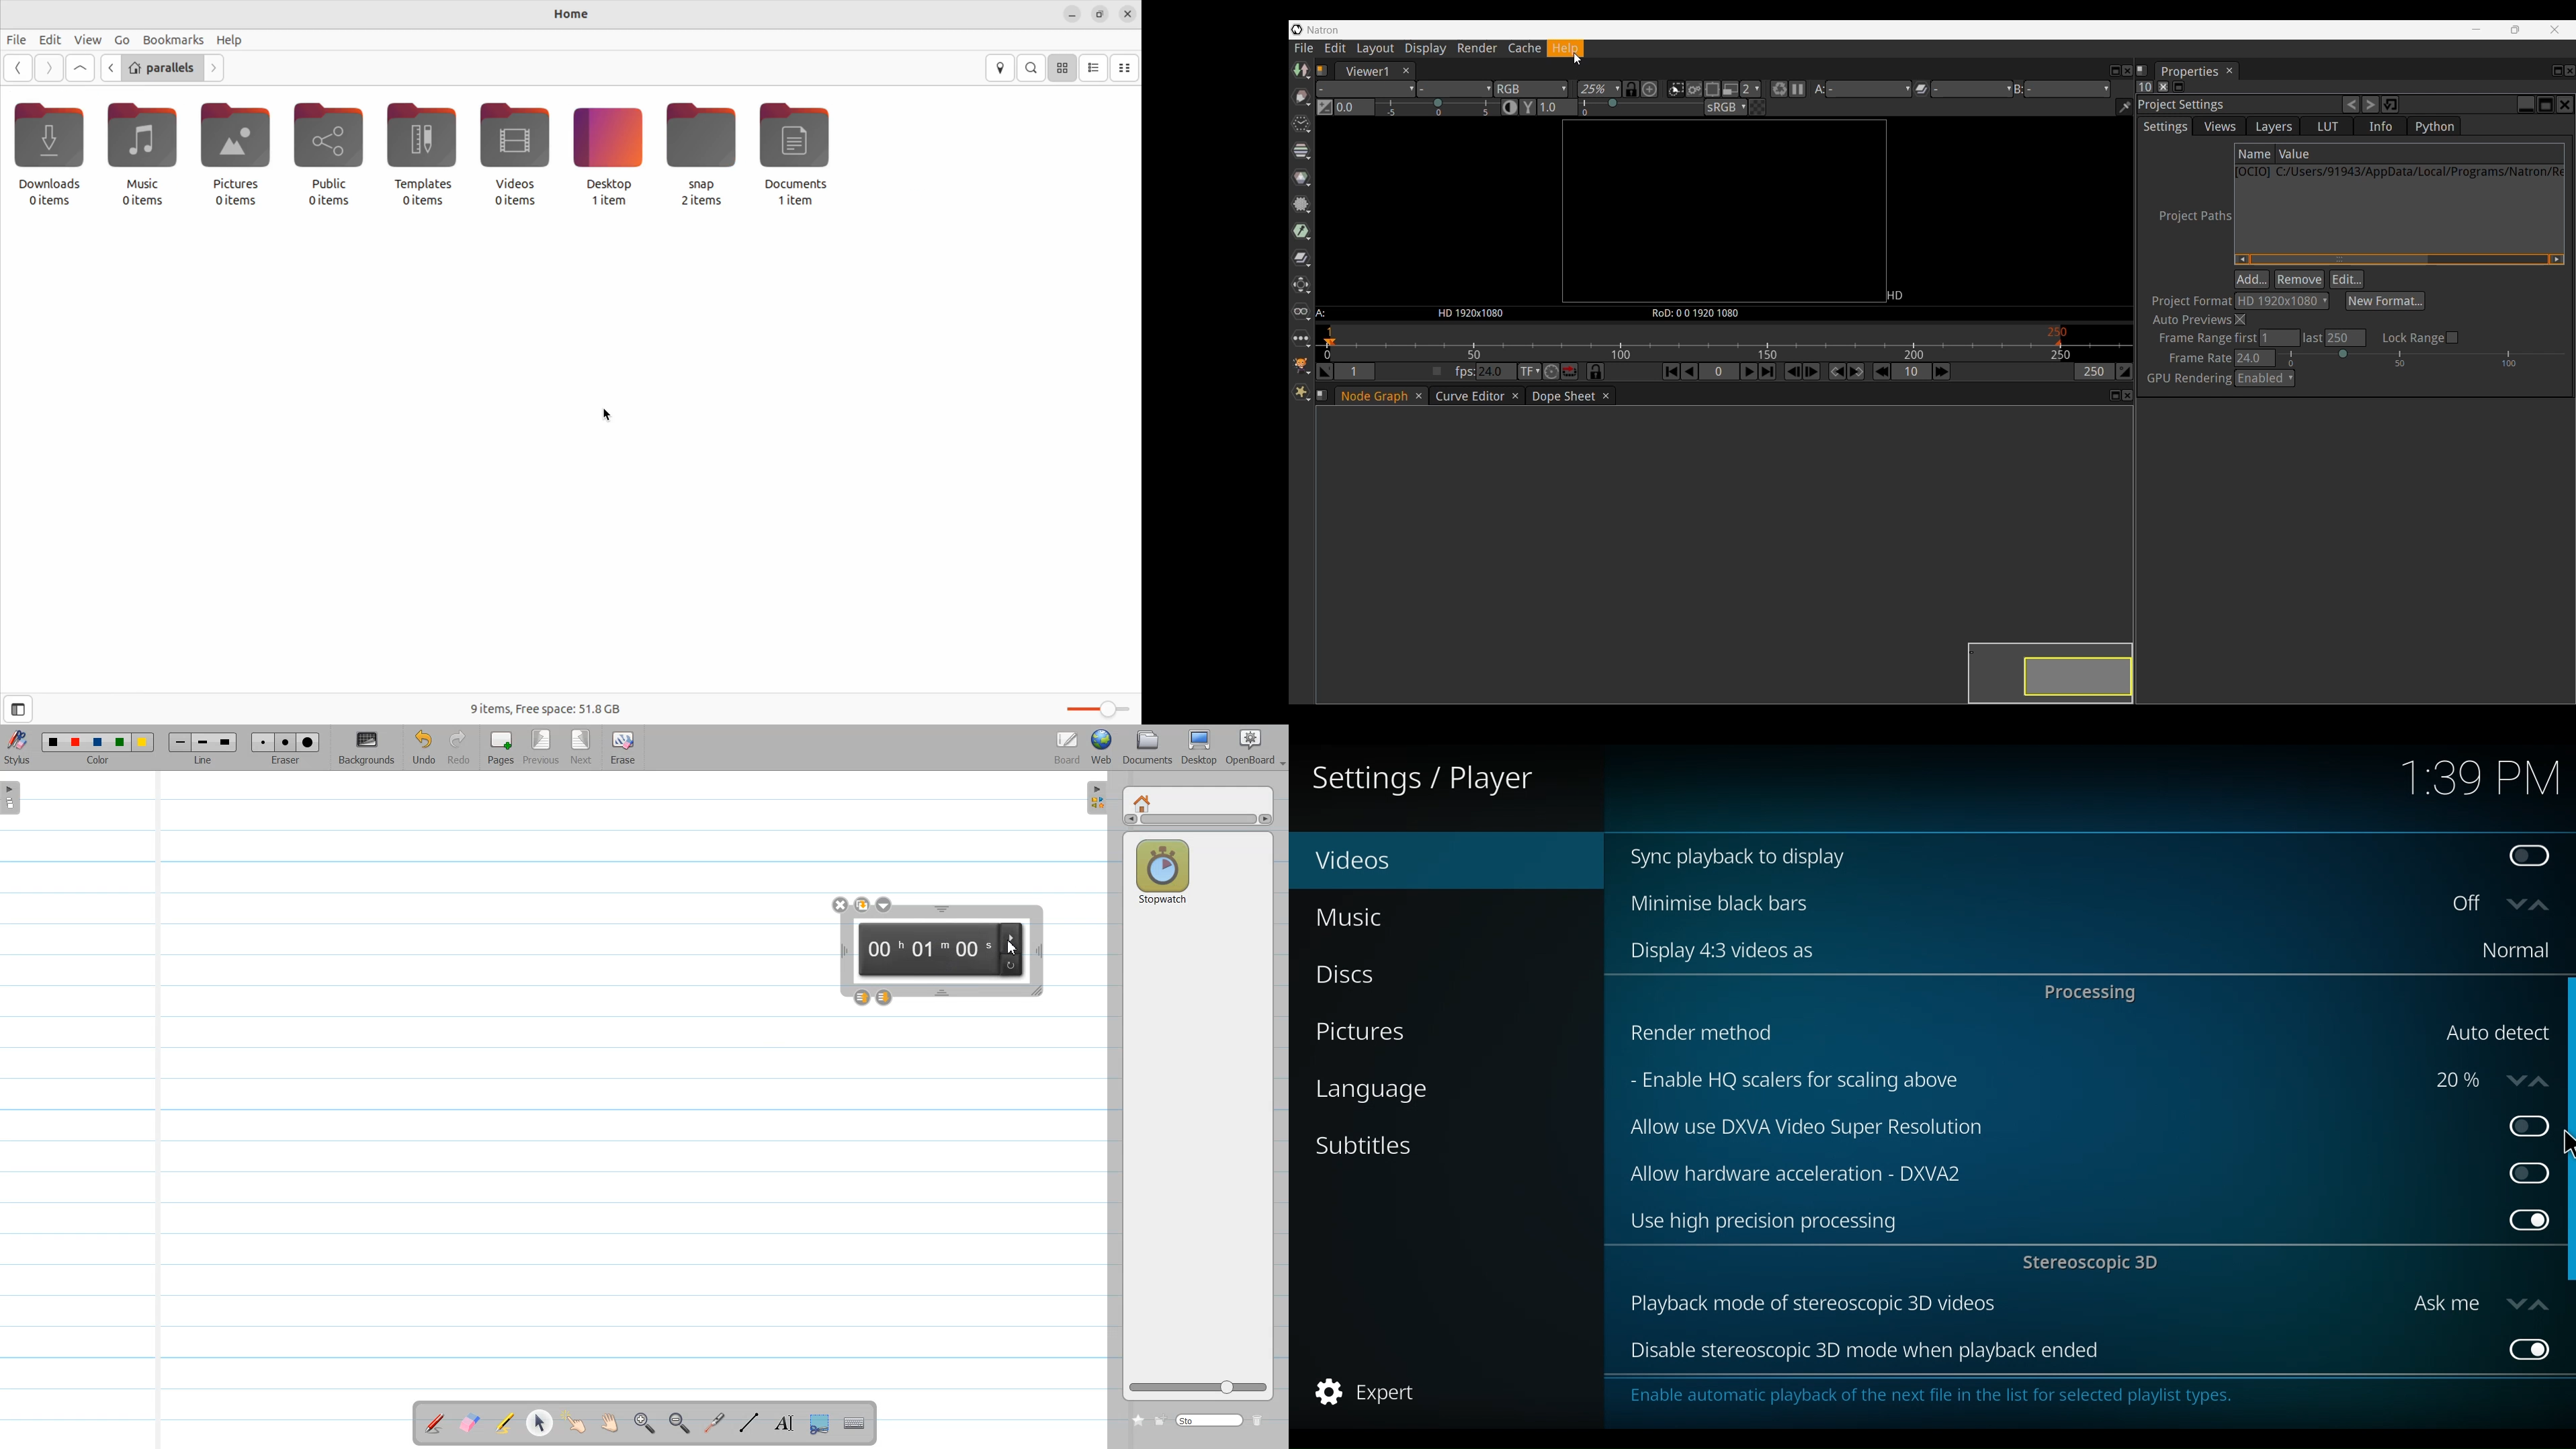 Image resolution: width=2576 pixels, height=1456 pixels. Describe the element at coordinates (1301, 124) in the screenshot. I see `Time options` at that location.